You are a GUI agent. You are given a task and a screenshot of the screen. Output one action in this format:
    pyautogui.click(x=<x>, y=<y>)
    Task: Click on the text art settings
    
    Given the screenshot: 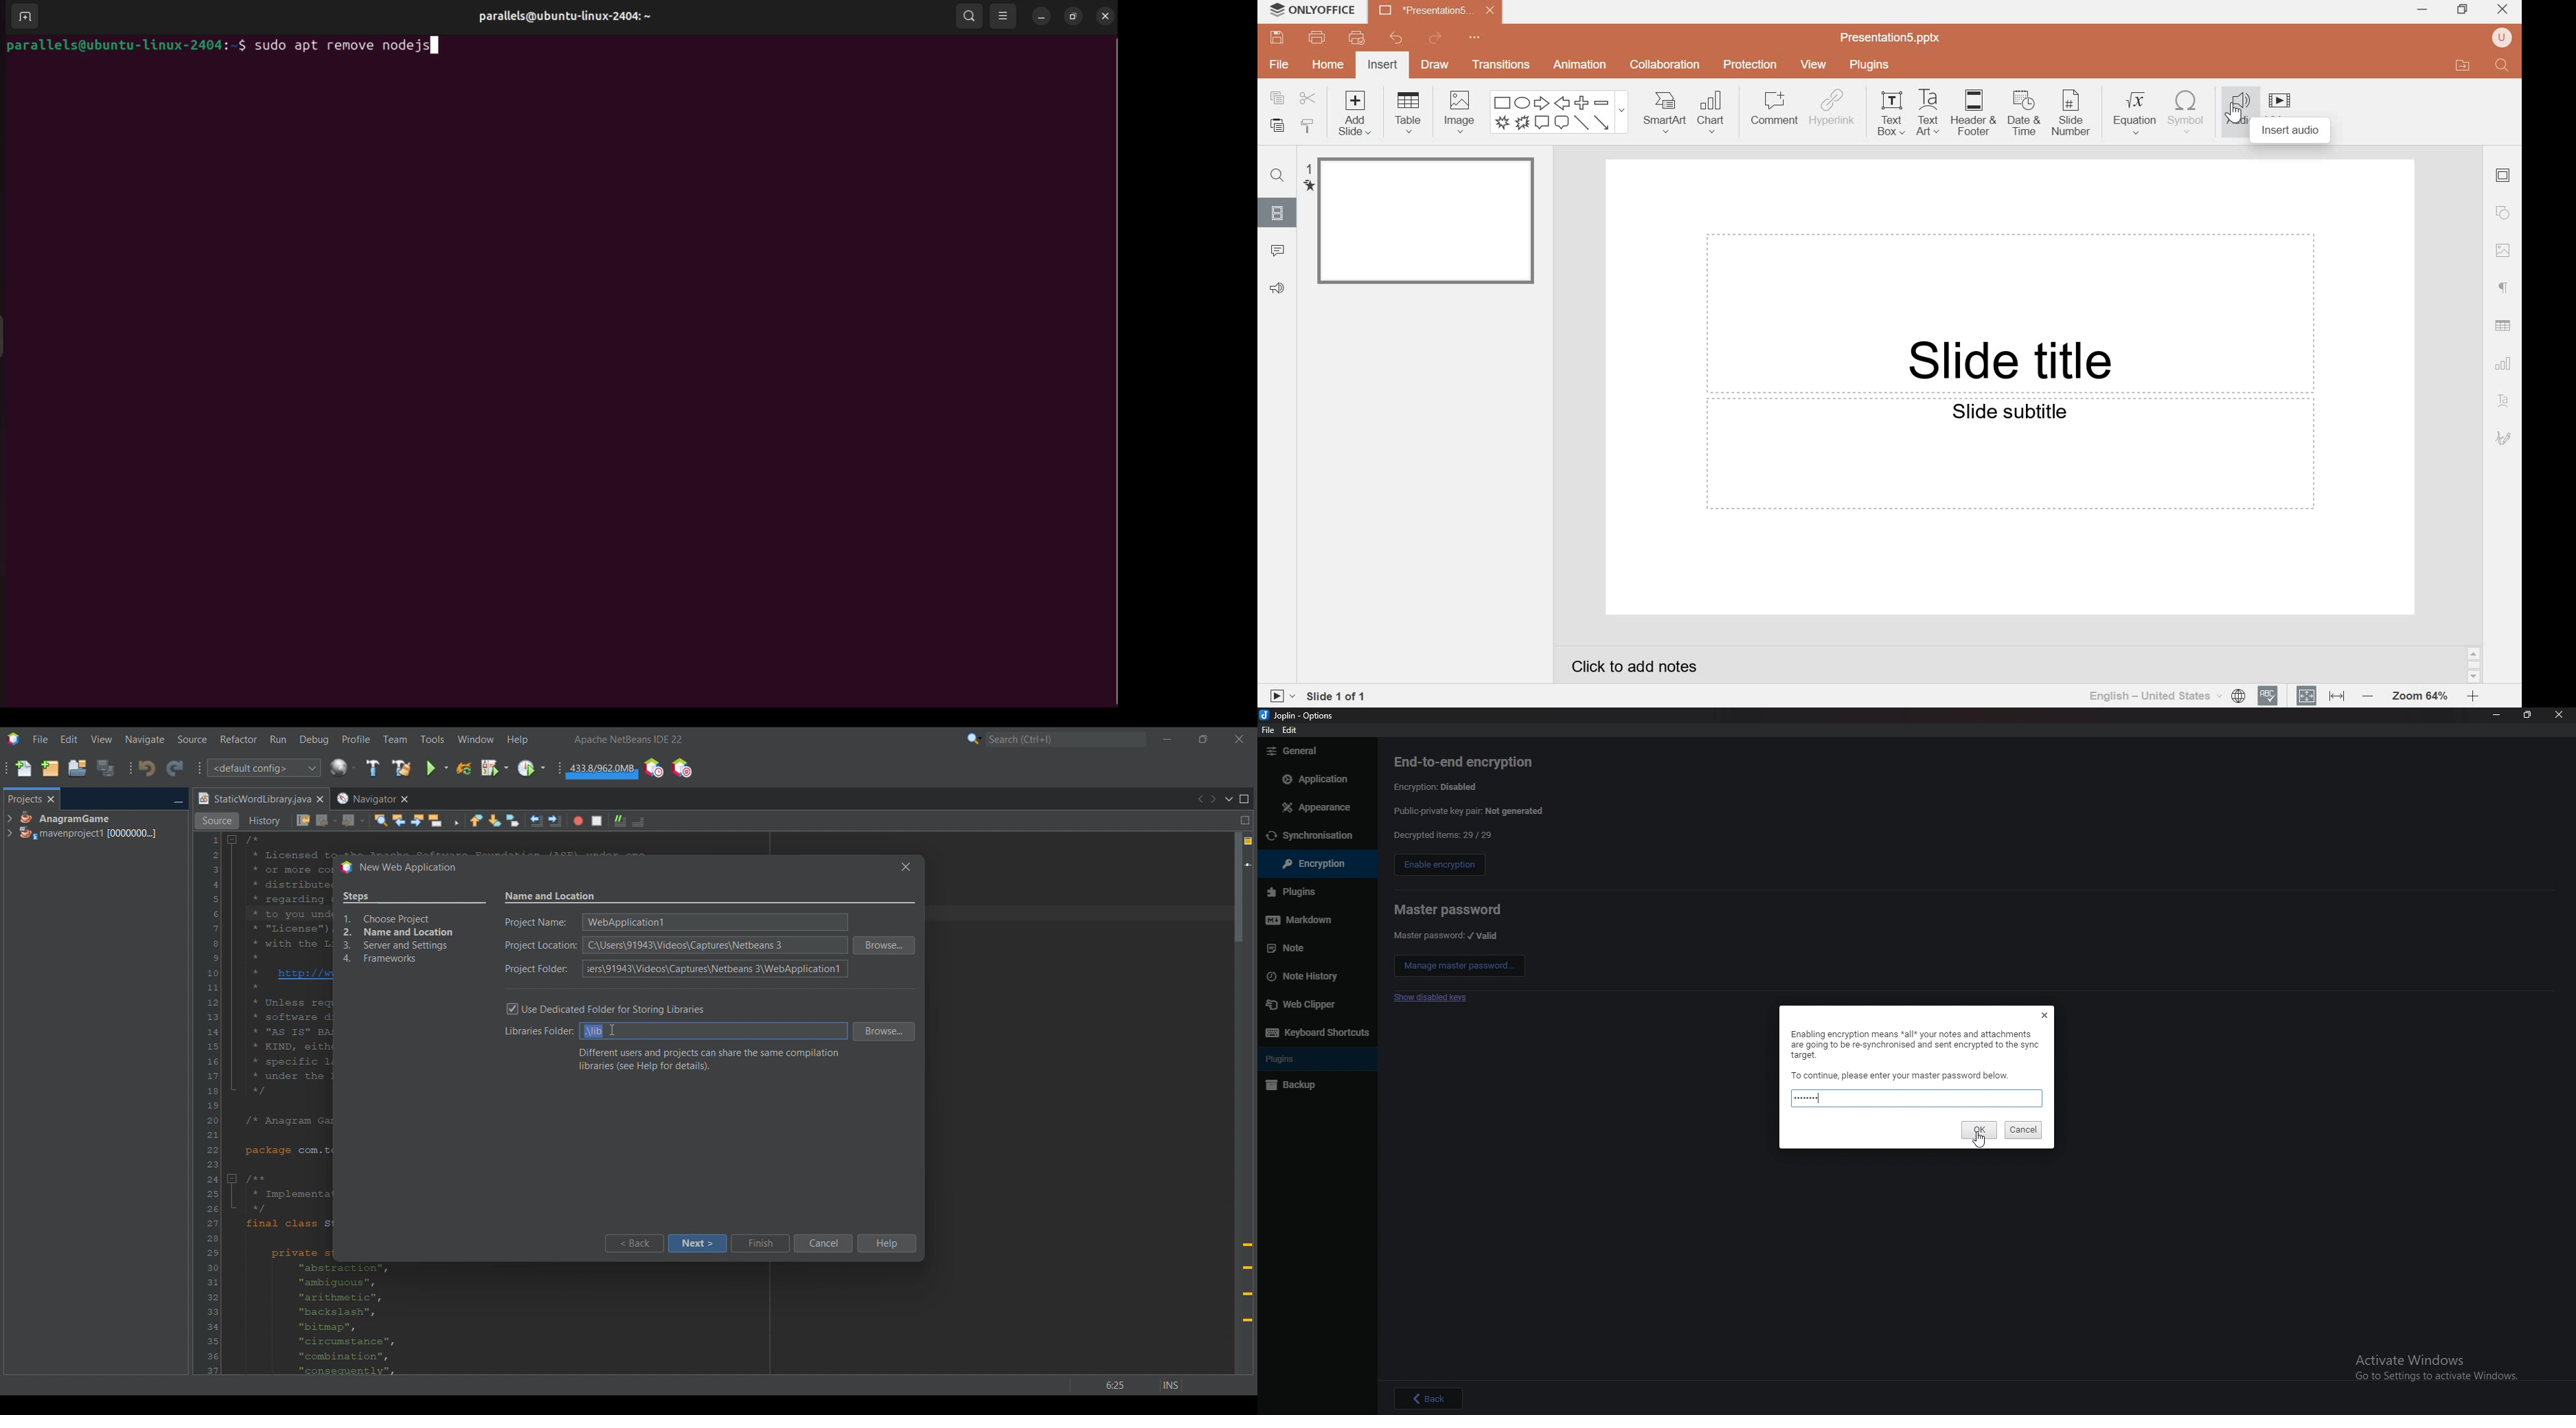 What is the action you would take?
    pyautogui.click(x=2502, y=402)
    